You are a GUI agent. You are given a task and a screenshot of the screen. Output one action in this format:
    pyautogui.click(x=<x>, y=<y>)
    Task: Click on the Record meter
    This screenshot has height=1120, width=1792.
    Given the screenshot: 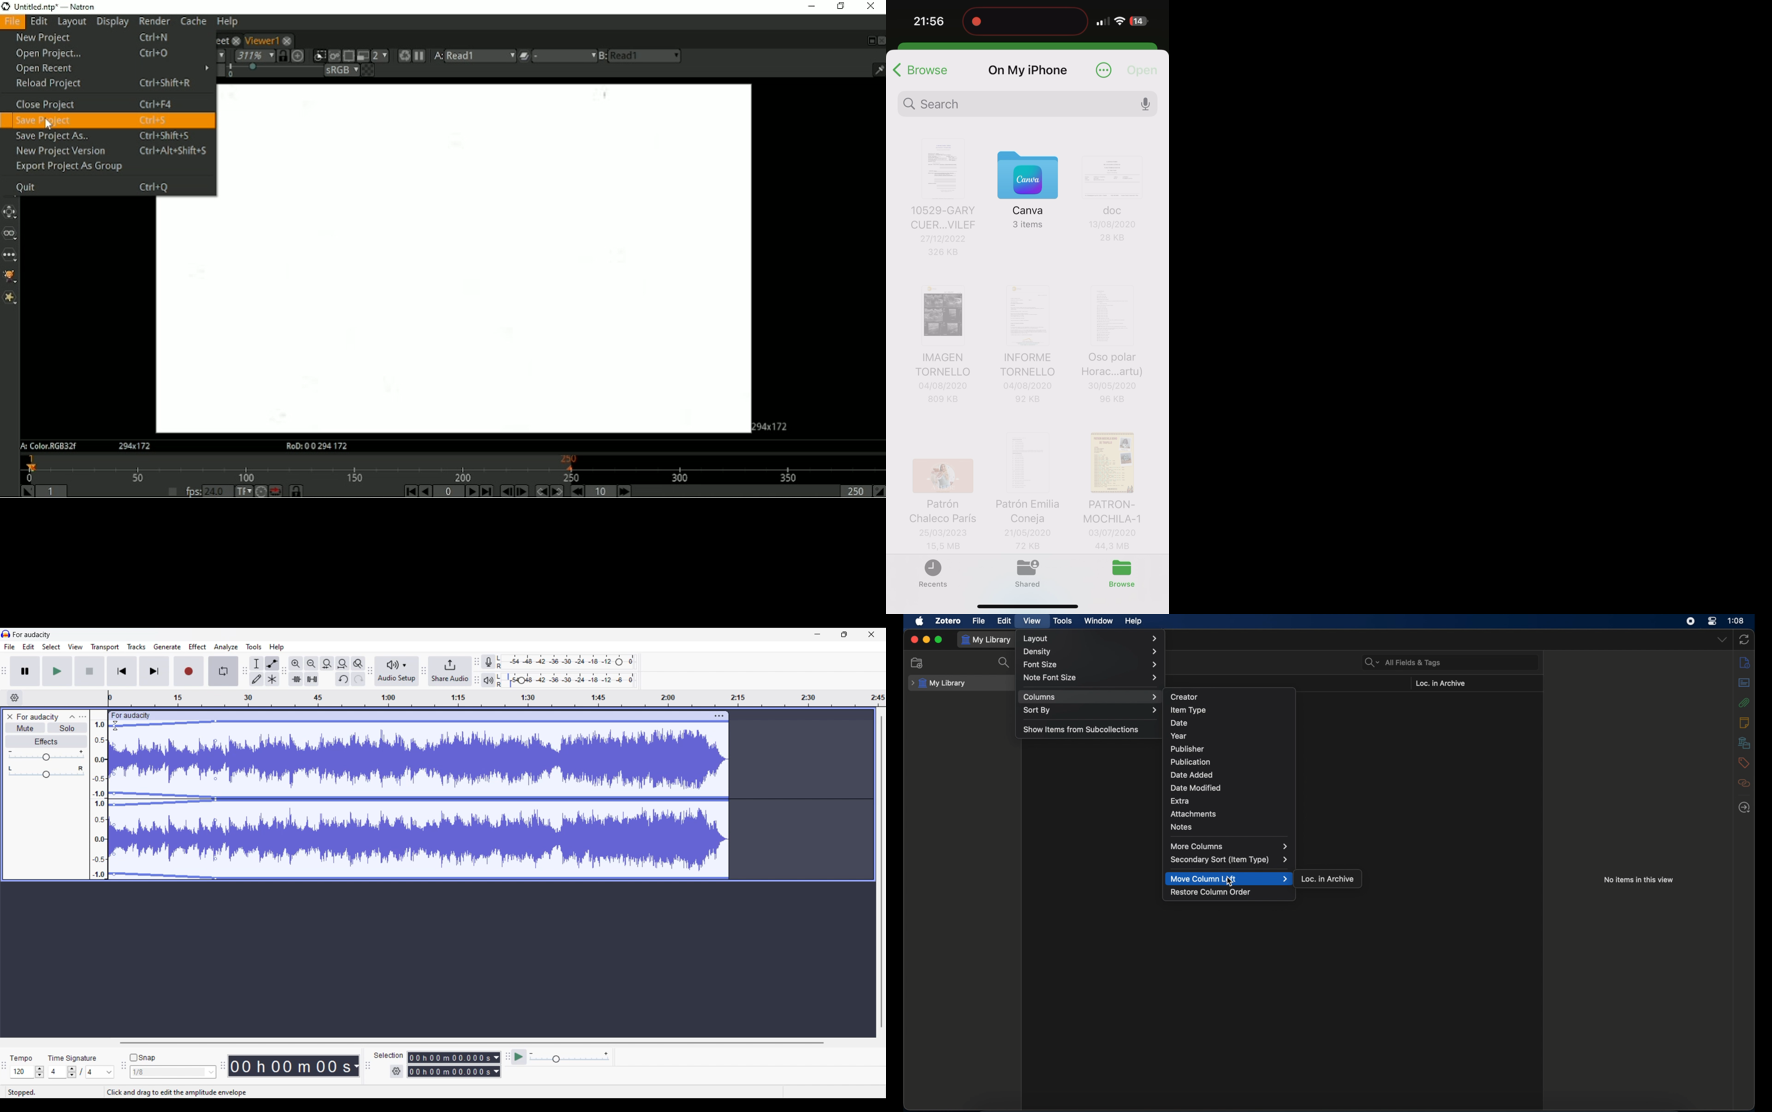 What is the action you would take?
    pyautogui.click(x=488, y=662)
    